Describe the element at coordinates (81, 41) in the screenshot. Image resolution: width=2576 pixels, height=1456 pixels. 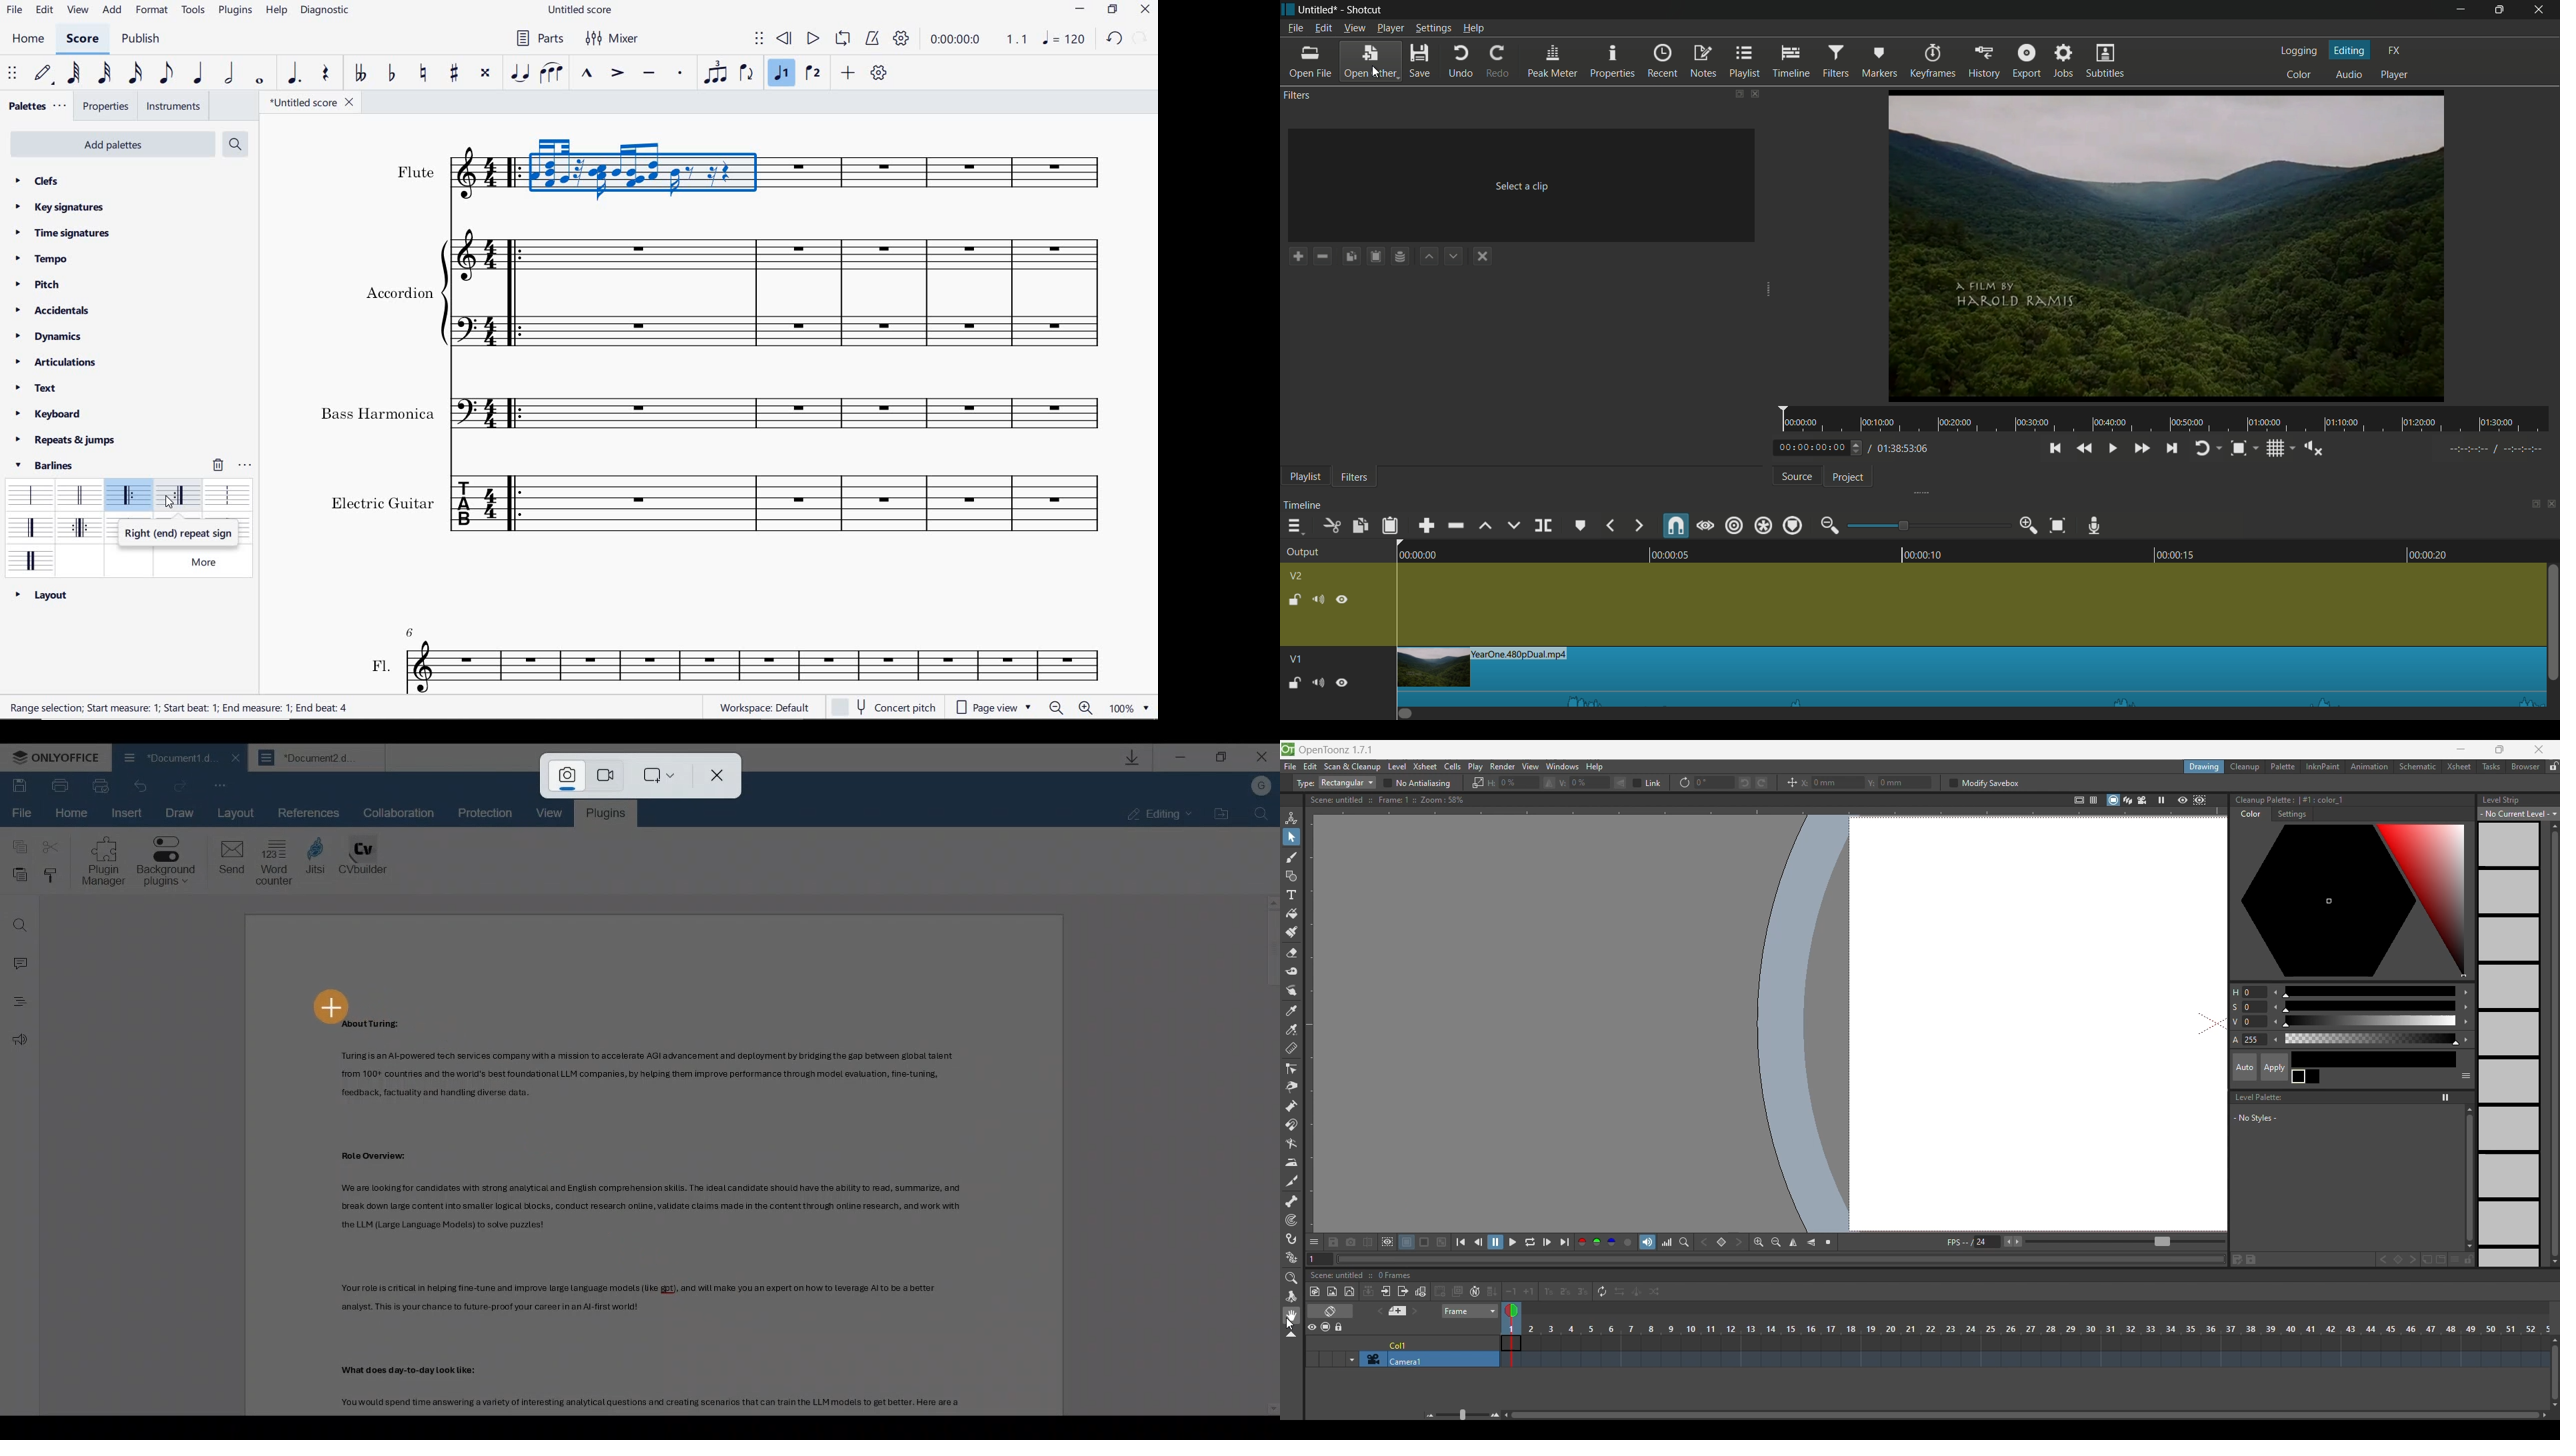
I see `SCORE` at that location.